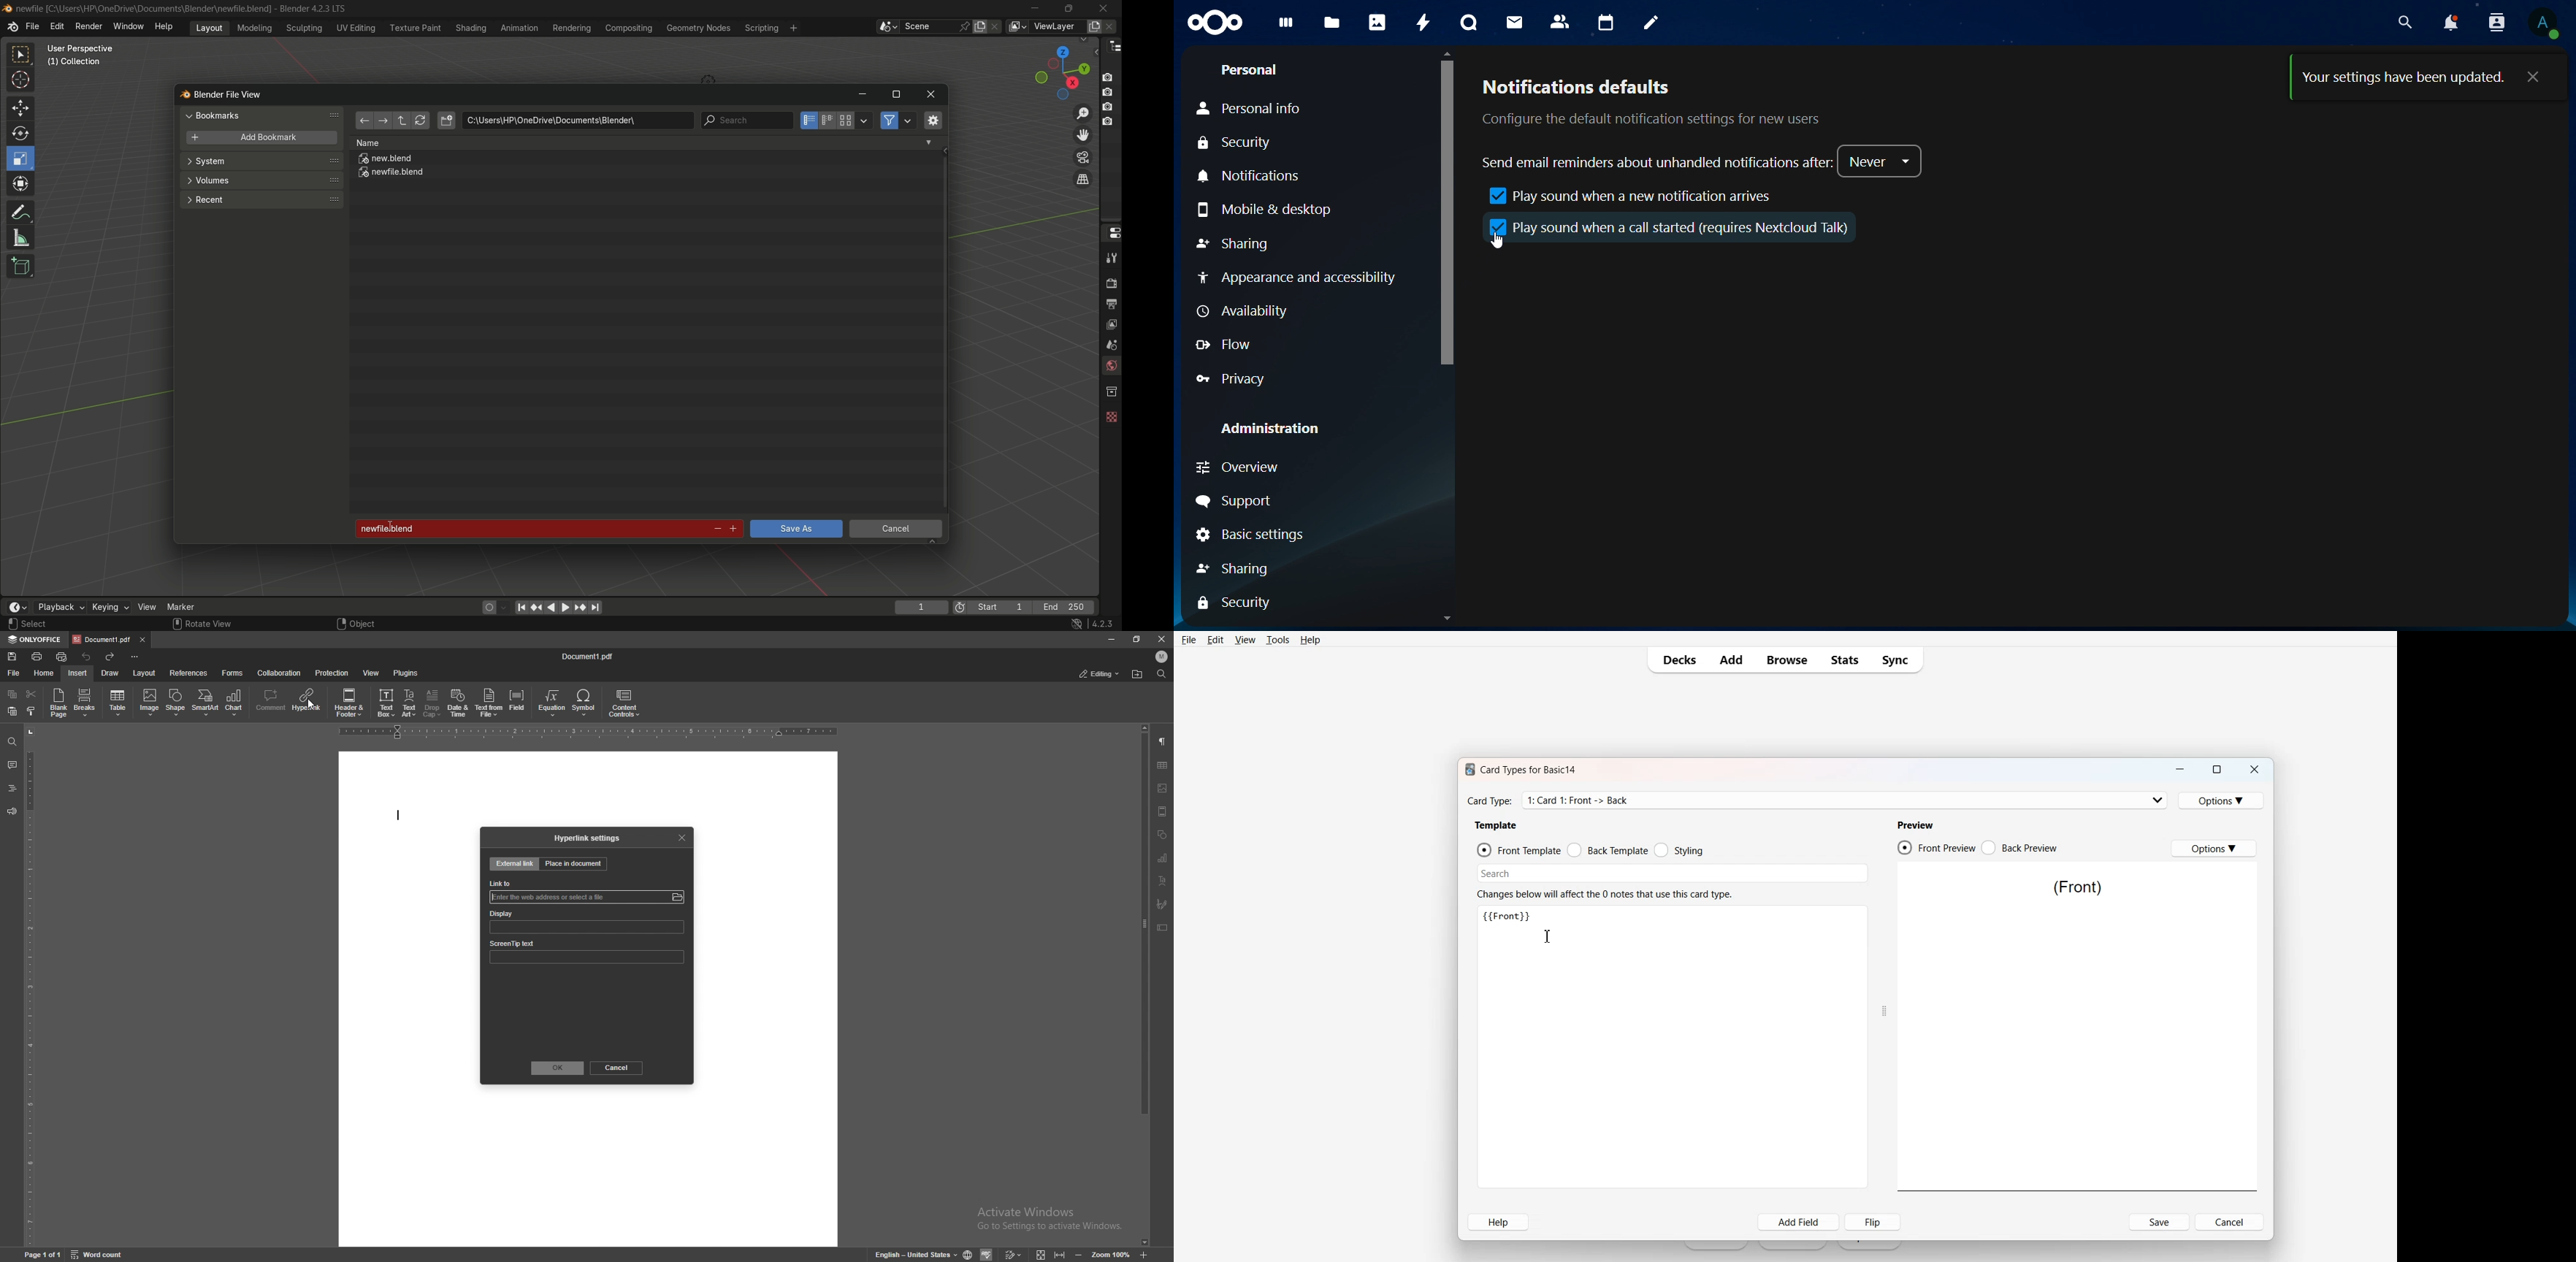 The height and width of the screenshot is (1288, 2576). What do you see at coordinates (1077, 1255) in the screenshot?
I see `zoom in` at bounding box center [1077, 1255].